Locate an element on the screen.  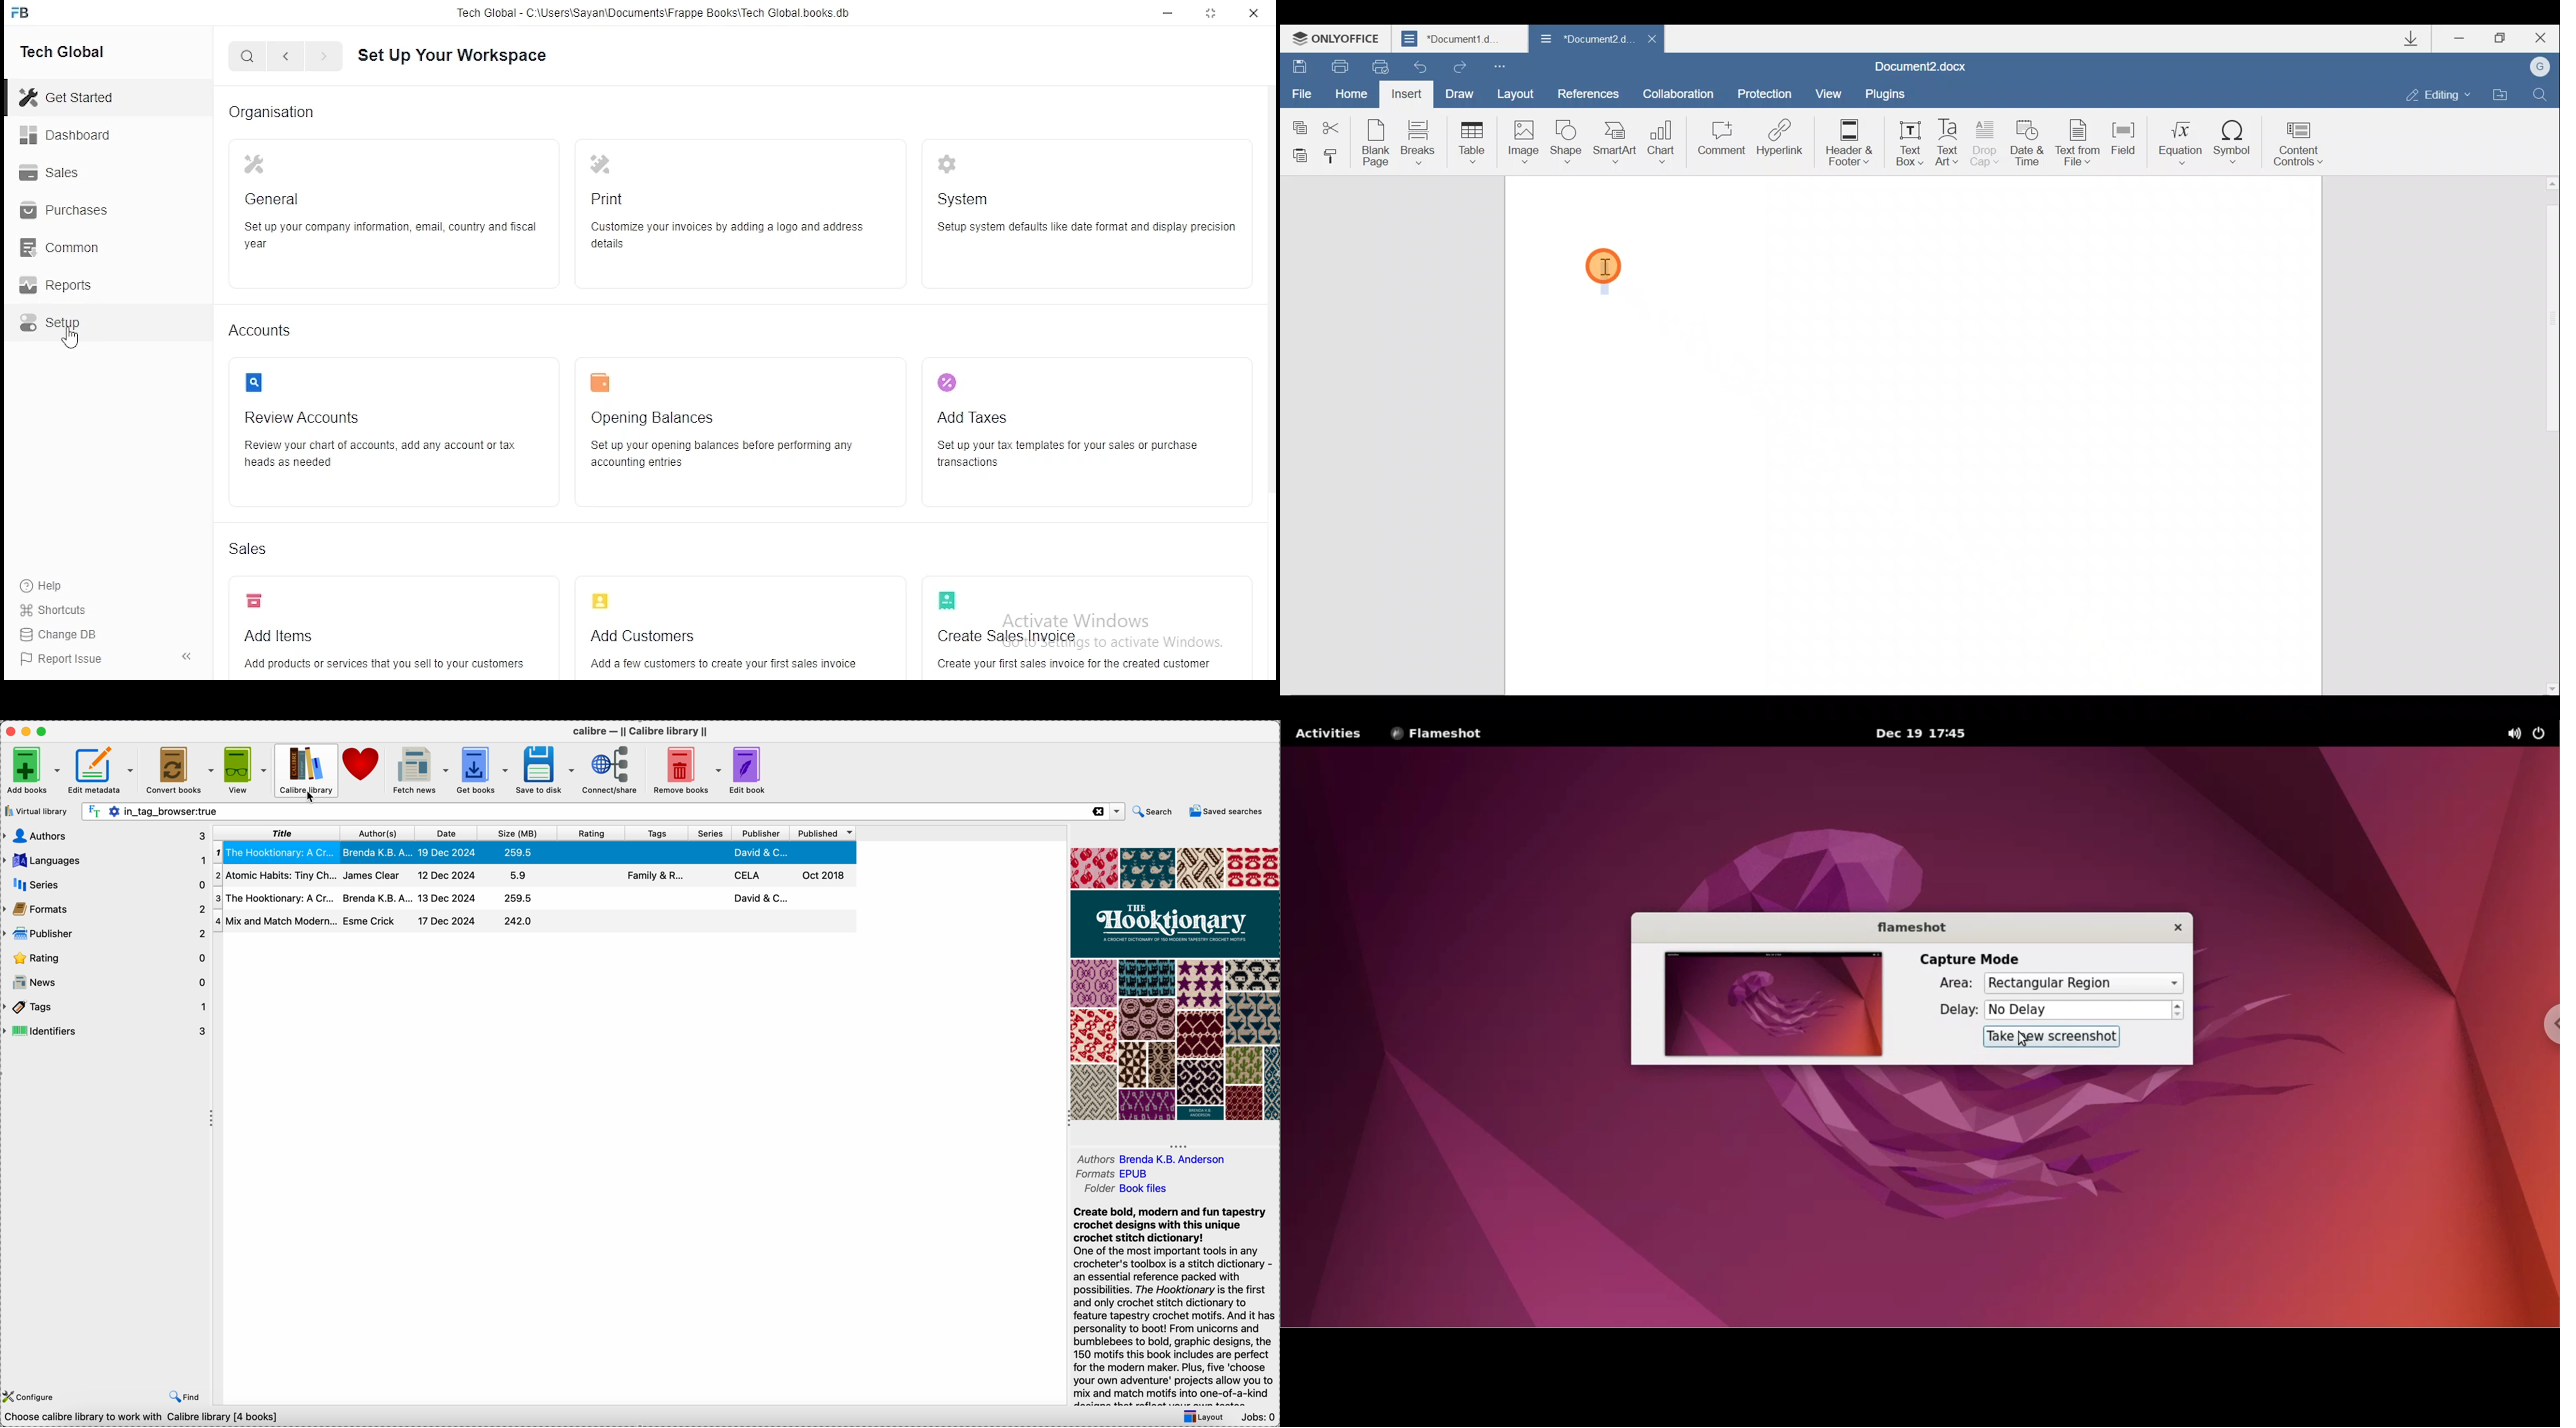
Undo is located at coordinates (1417, 67).